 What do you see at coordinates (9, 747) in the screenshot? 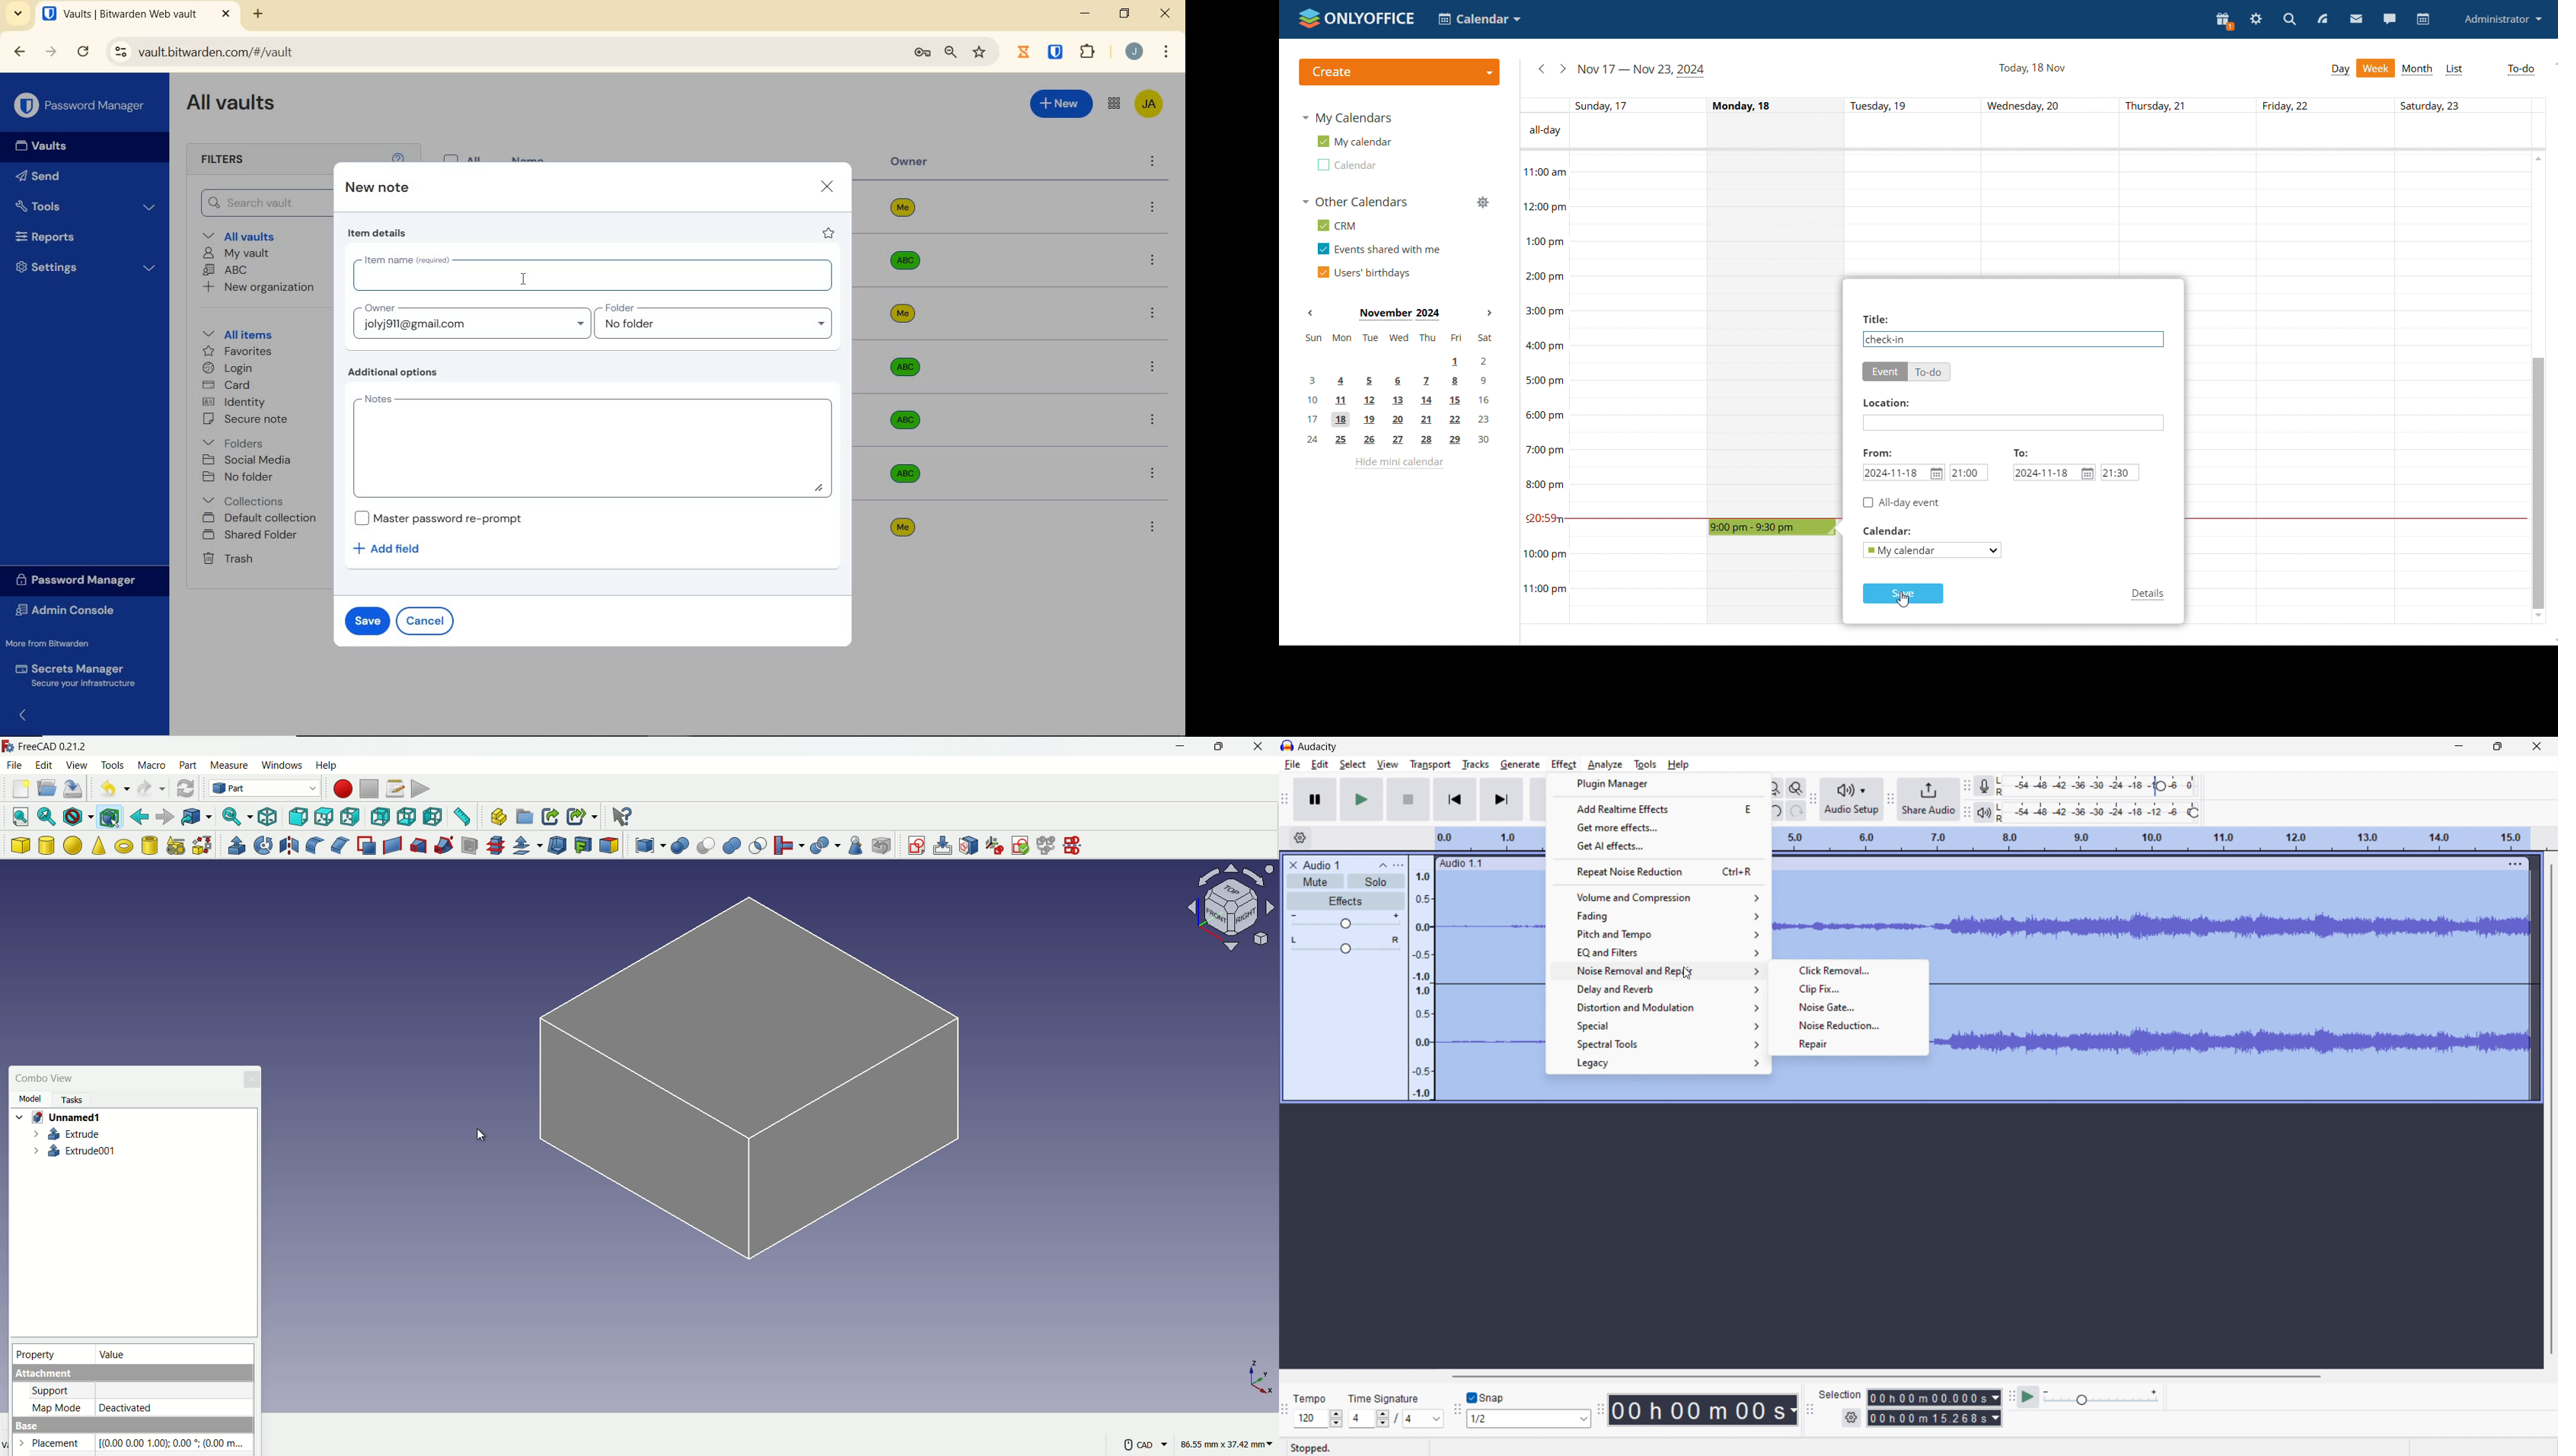
I see `logo` at bounding box center [9, 747].